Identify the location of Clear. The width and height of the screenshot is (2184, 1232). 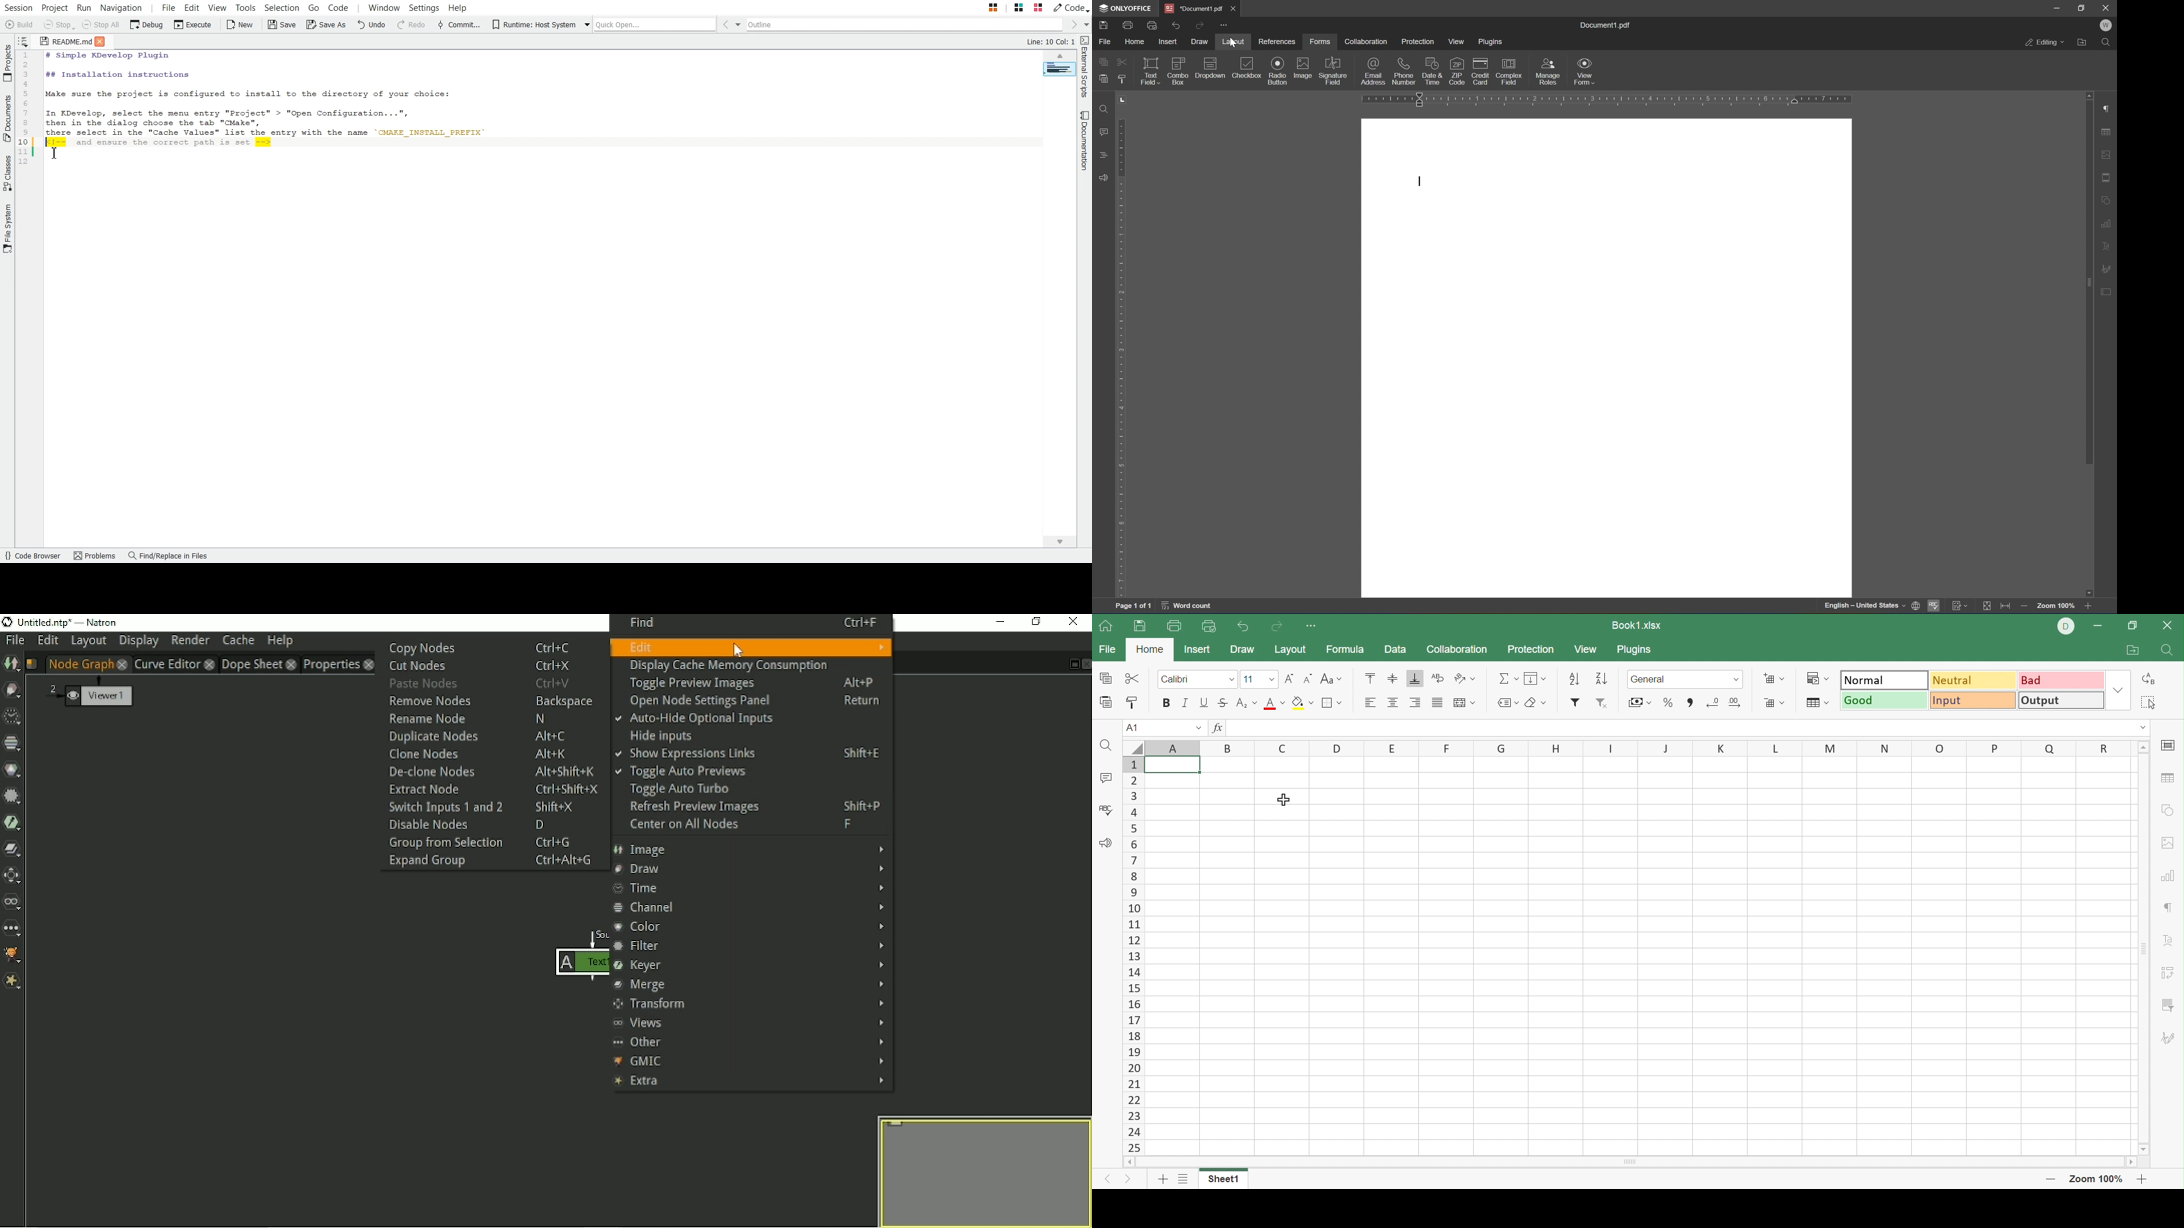
(1535, 704).